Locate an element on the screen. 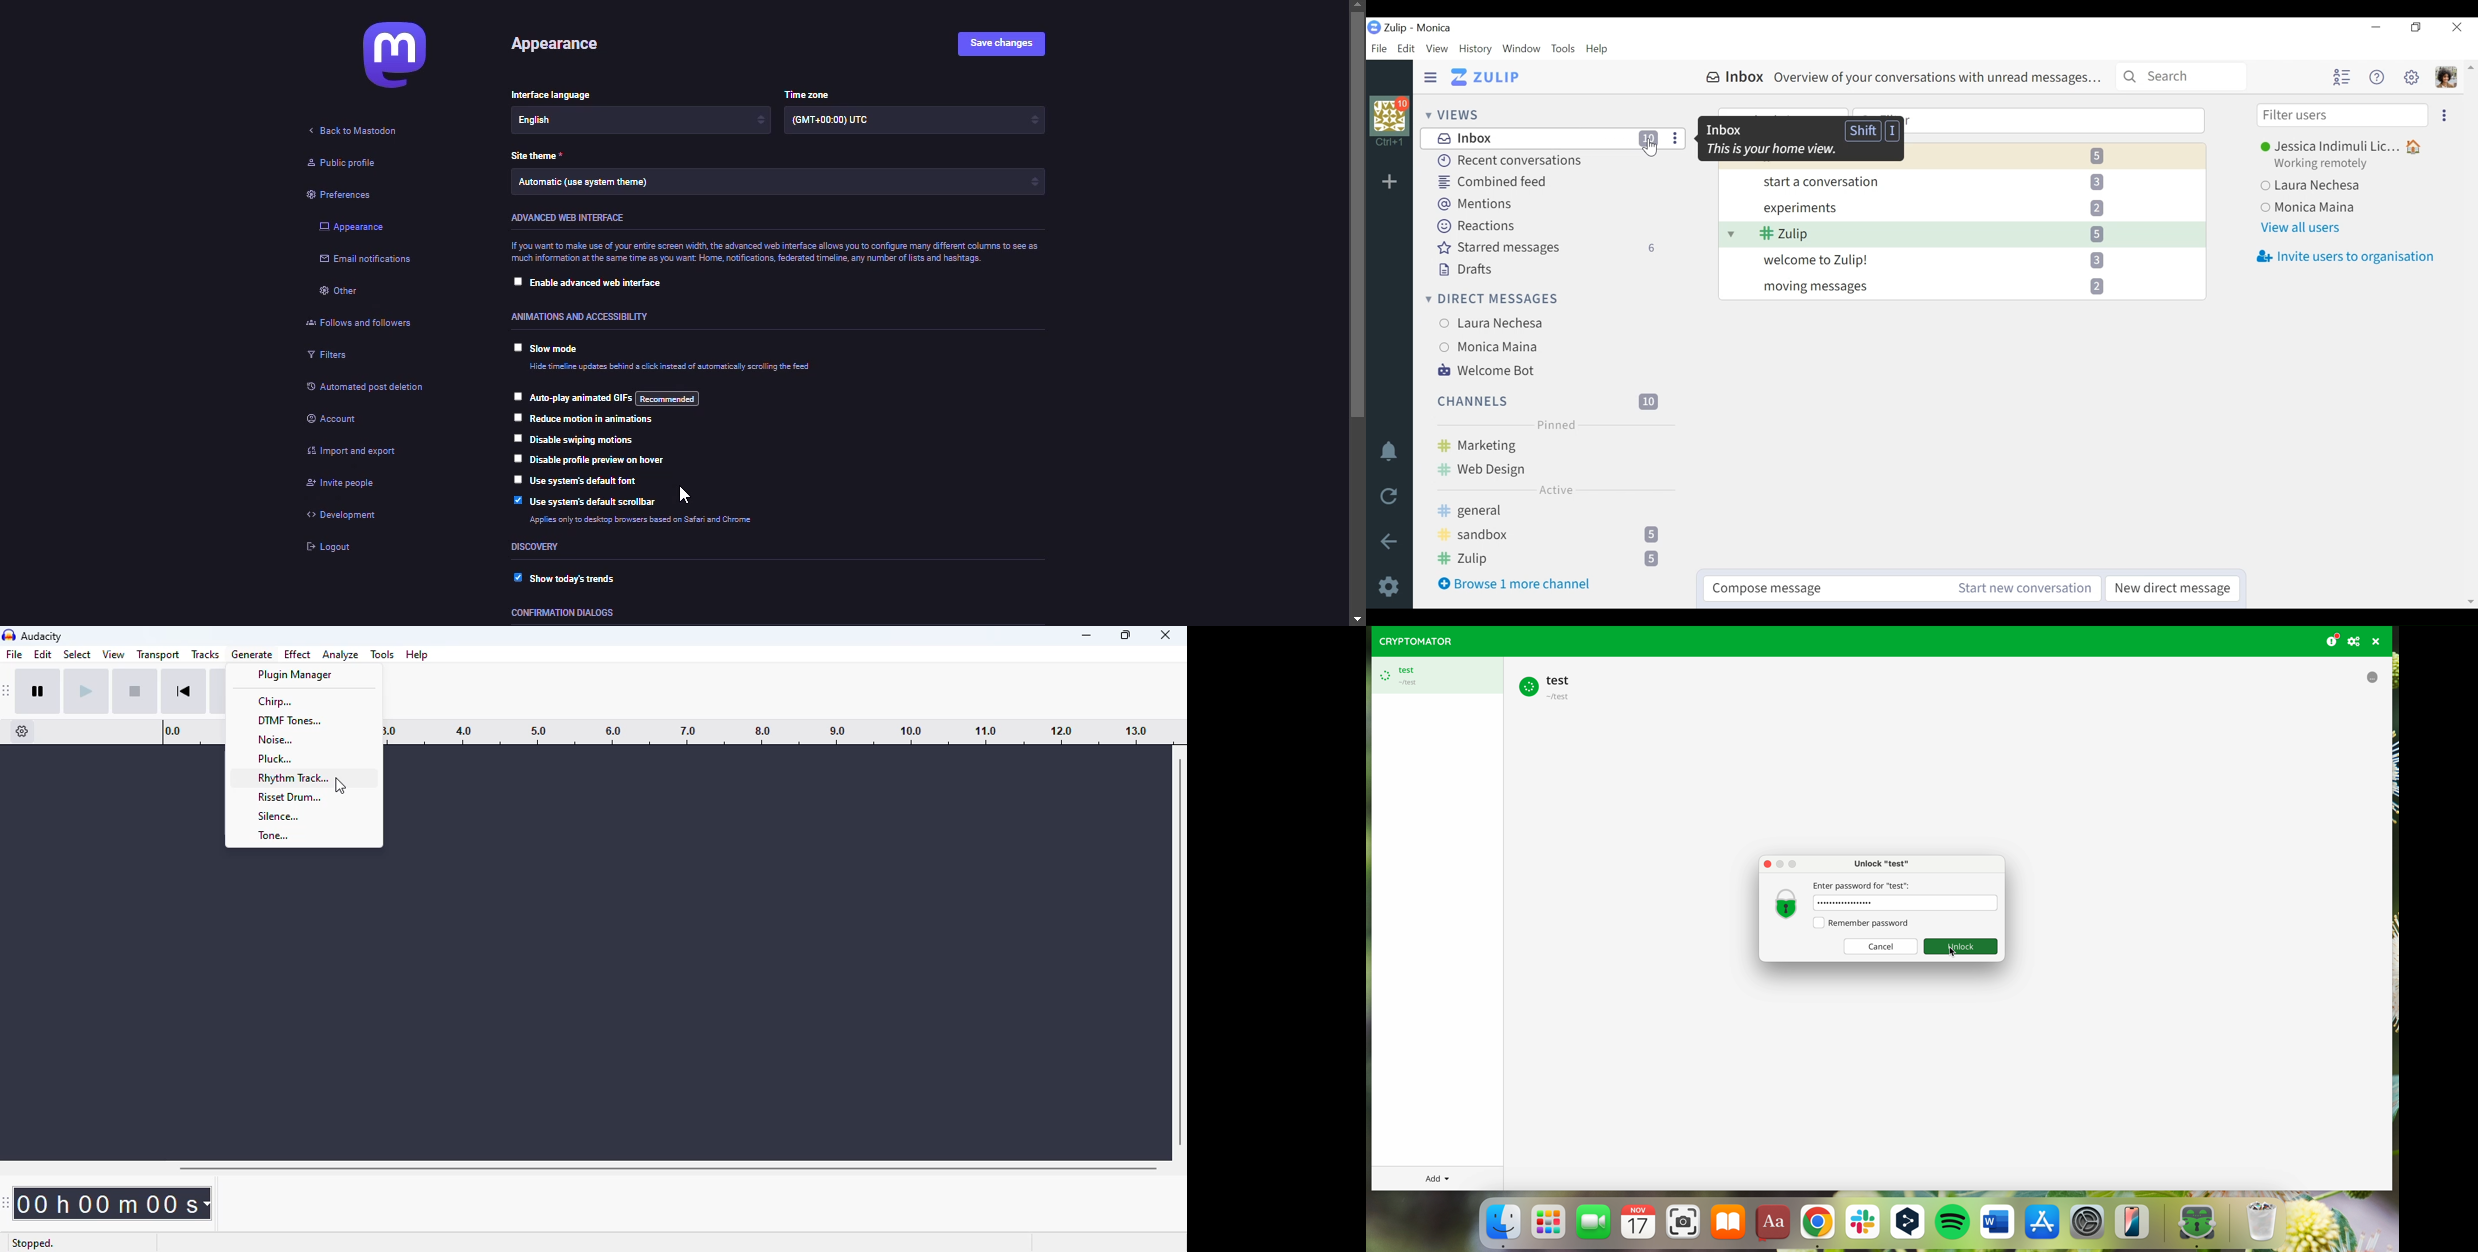  time is located at coordinates (113, 1203).